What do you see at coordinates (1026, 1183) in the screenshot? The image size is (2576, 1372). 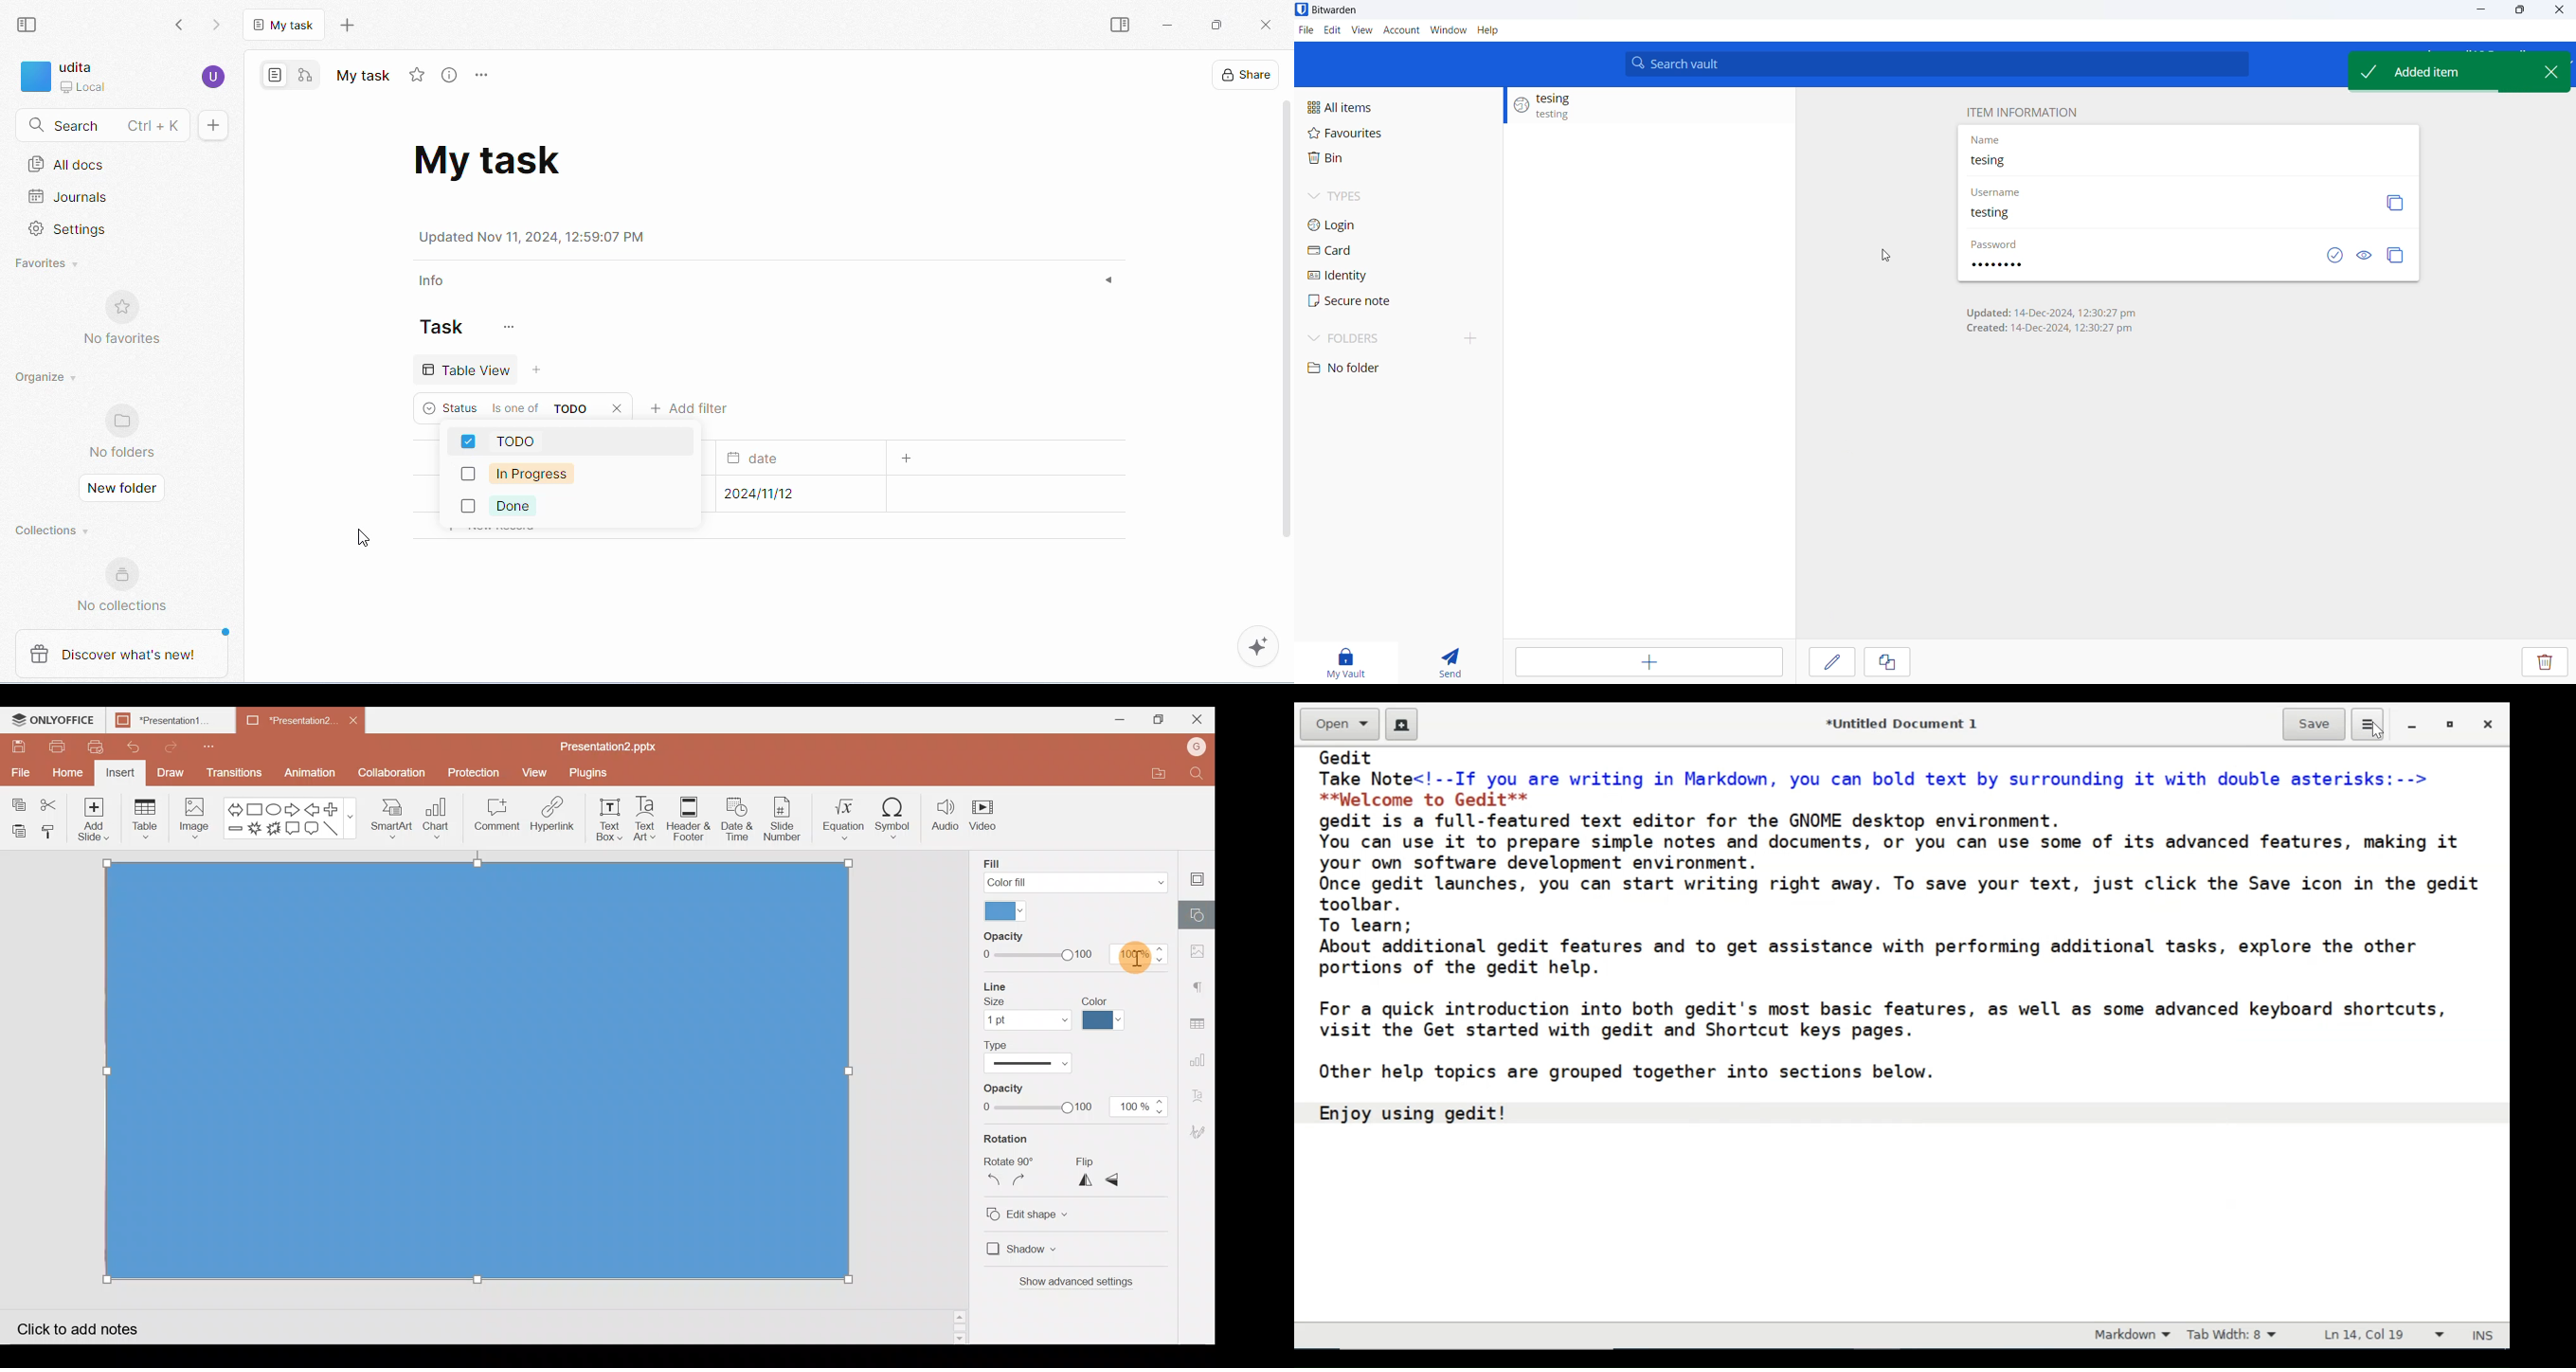 I see `Rotate 90 degrees clockwise` at bounding box center [1026, 1183].